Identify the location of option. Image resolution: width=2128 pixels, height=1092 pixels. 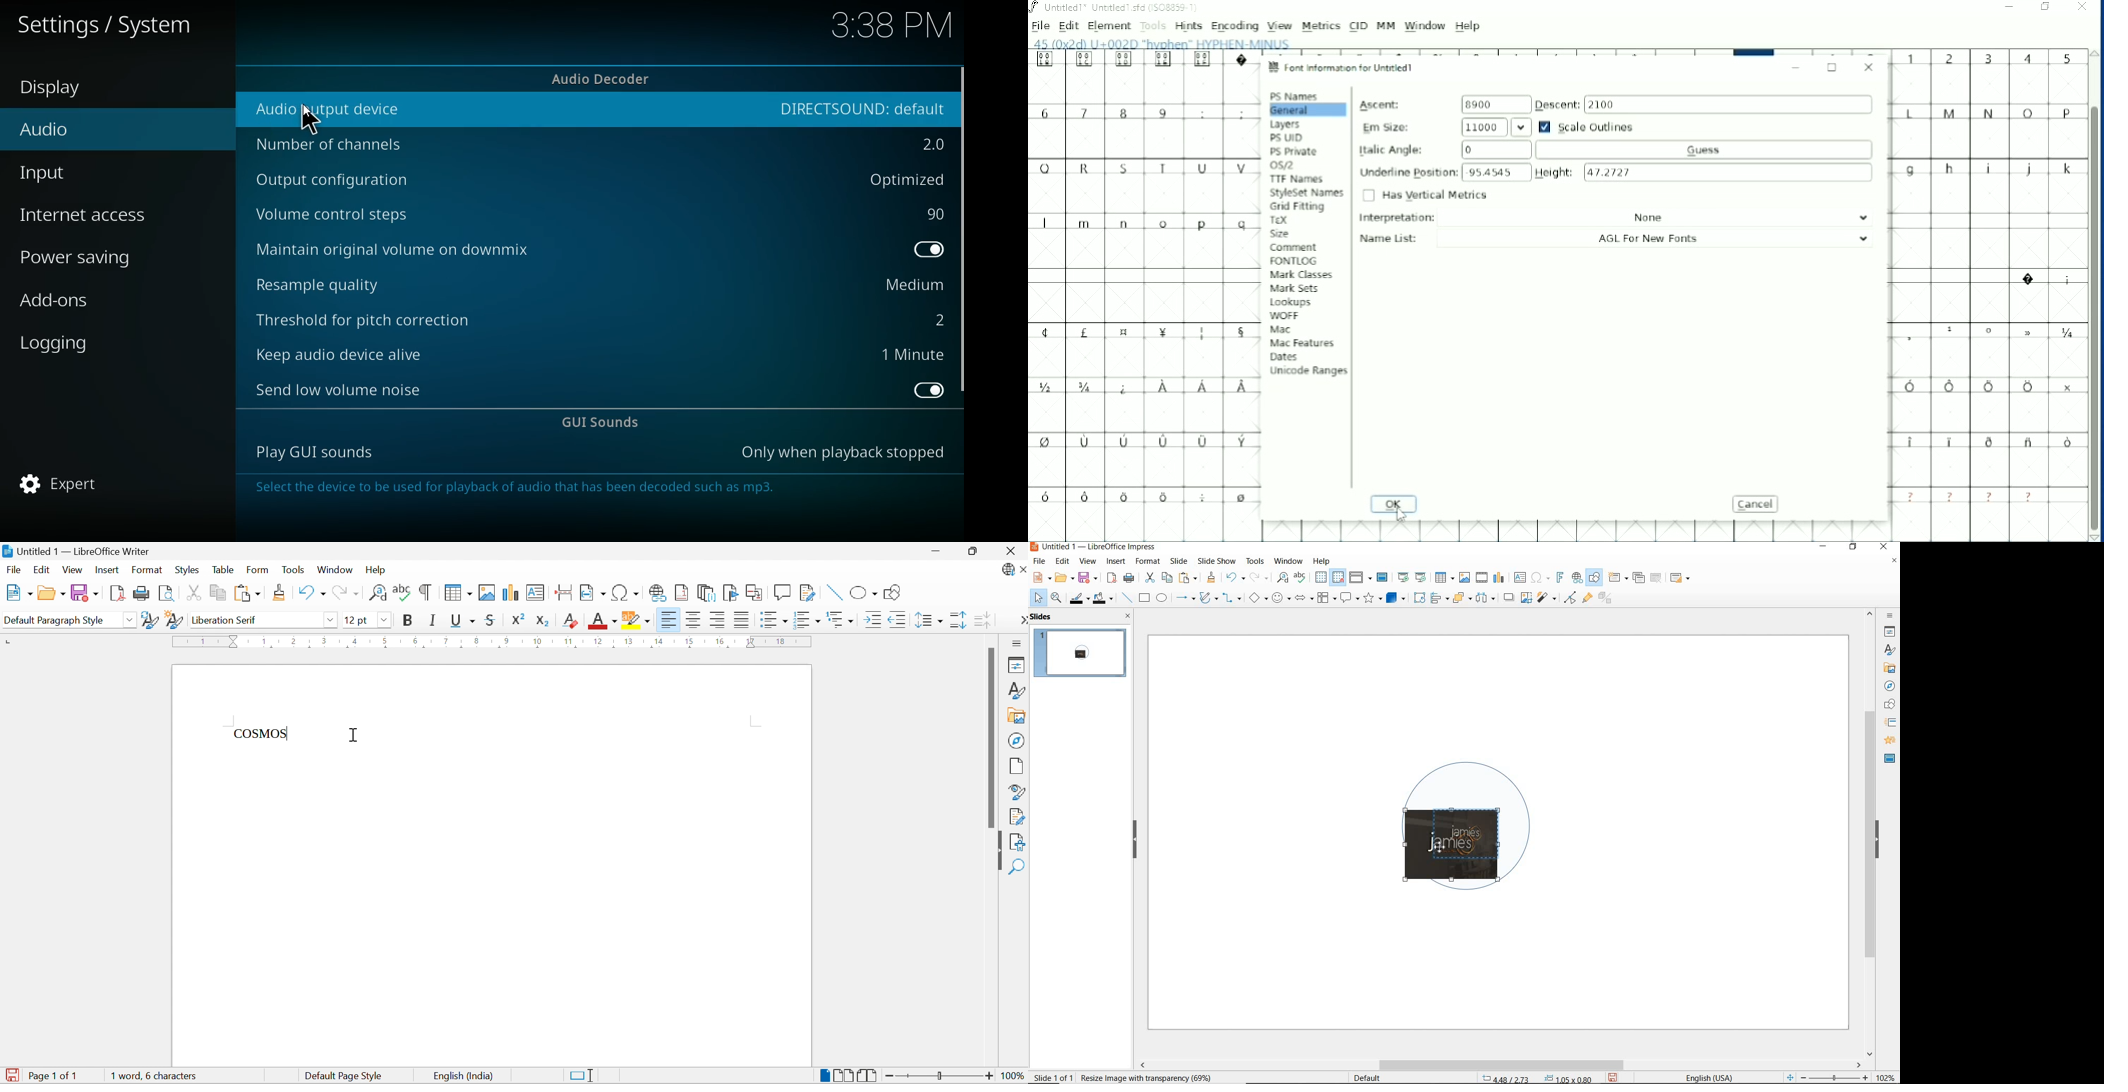
(859, 109).